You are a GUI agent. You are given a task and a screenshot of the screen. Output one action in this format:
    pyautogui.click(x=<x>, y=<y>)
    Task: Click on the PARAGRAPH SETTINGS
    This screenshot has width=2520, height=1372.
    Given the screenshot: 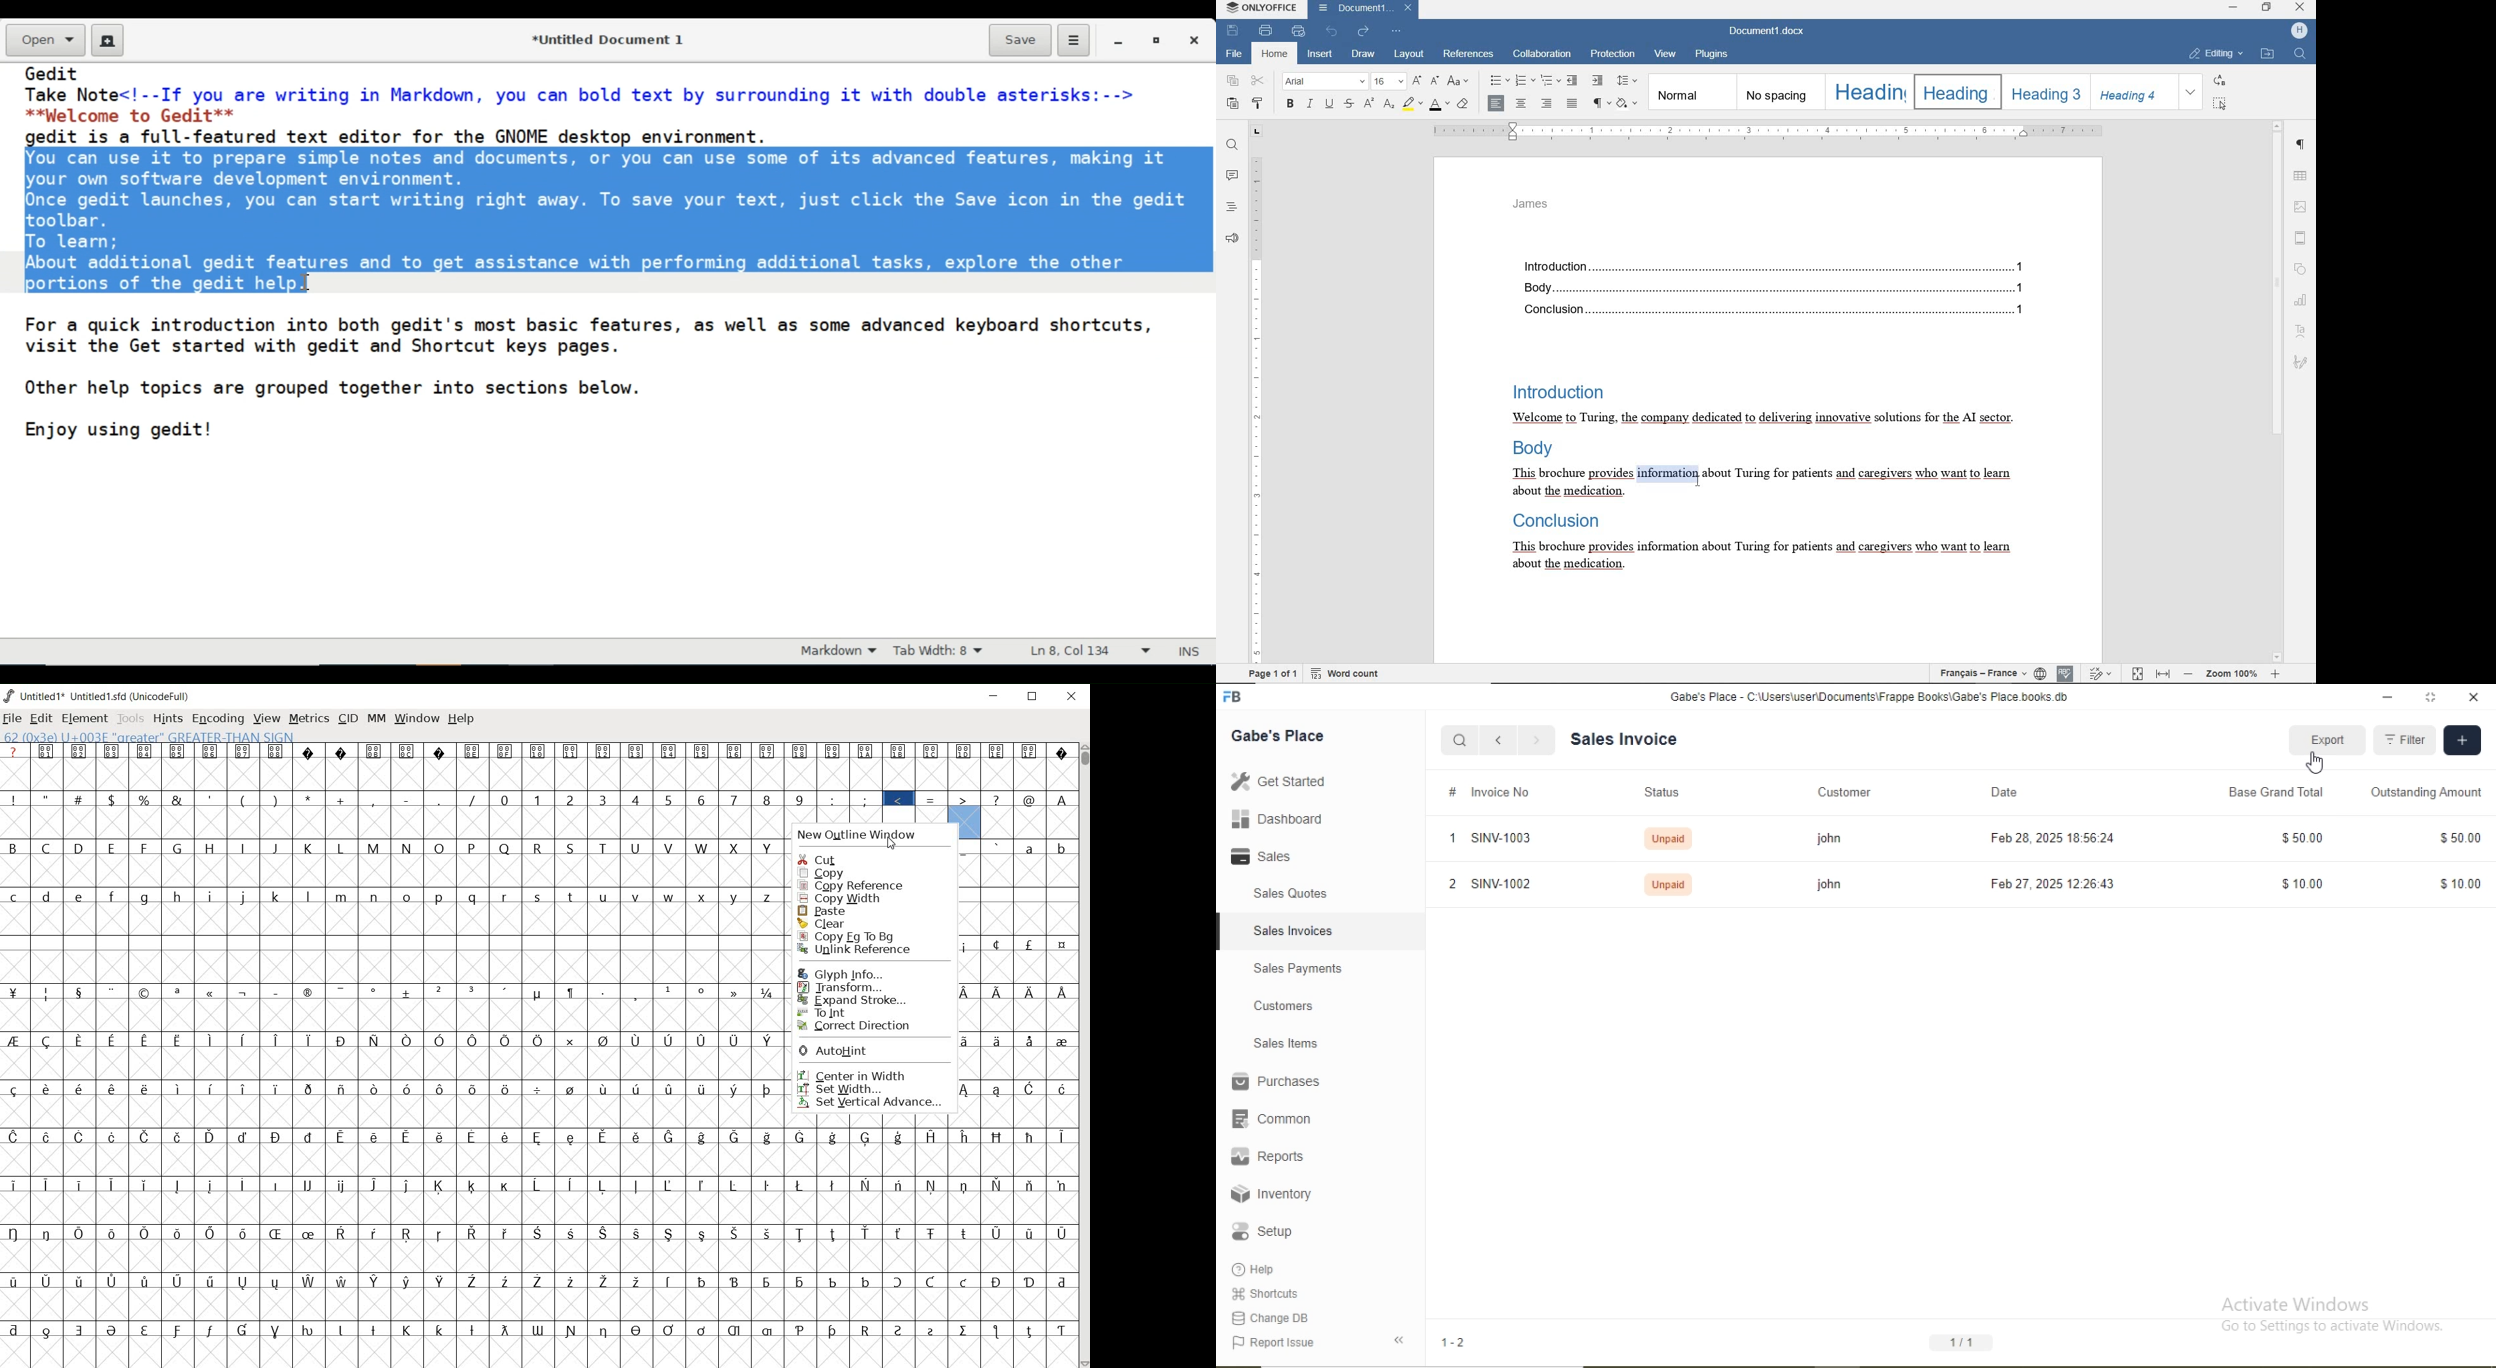 What is the action you would take?
    pyautogui.click(x=2302, y=143)
    